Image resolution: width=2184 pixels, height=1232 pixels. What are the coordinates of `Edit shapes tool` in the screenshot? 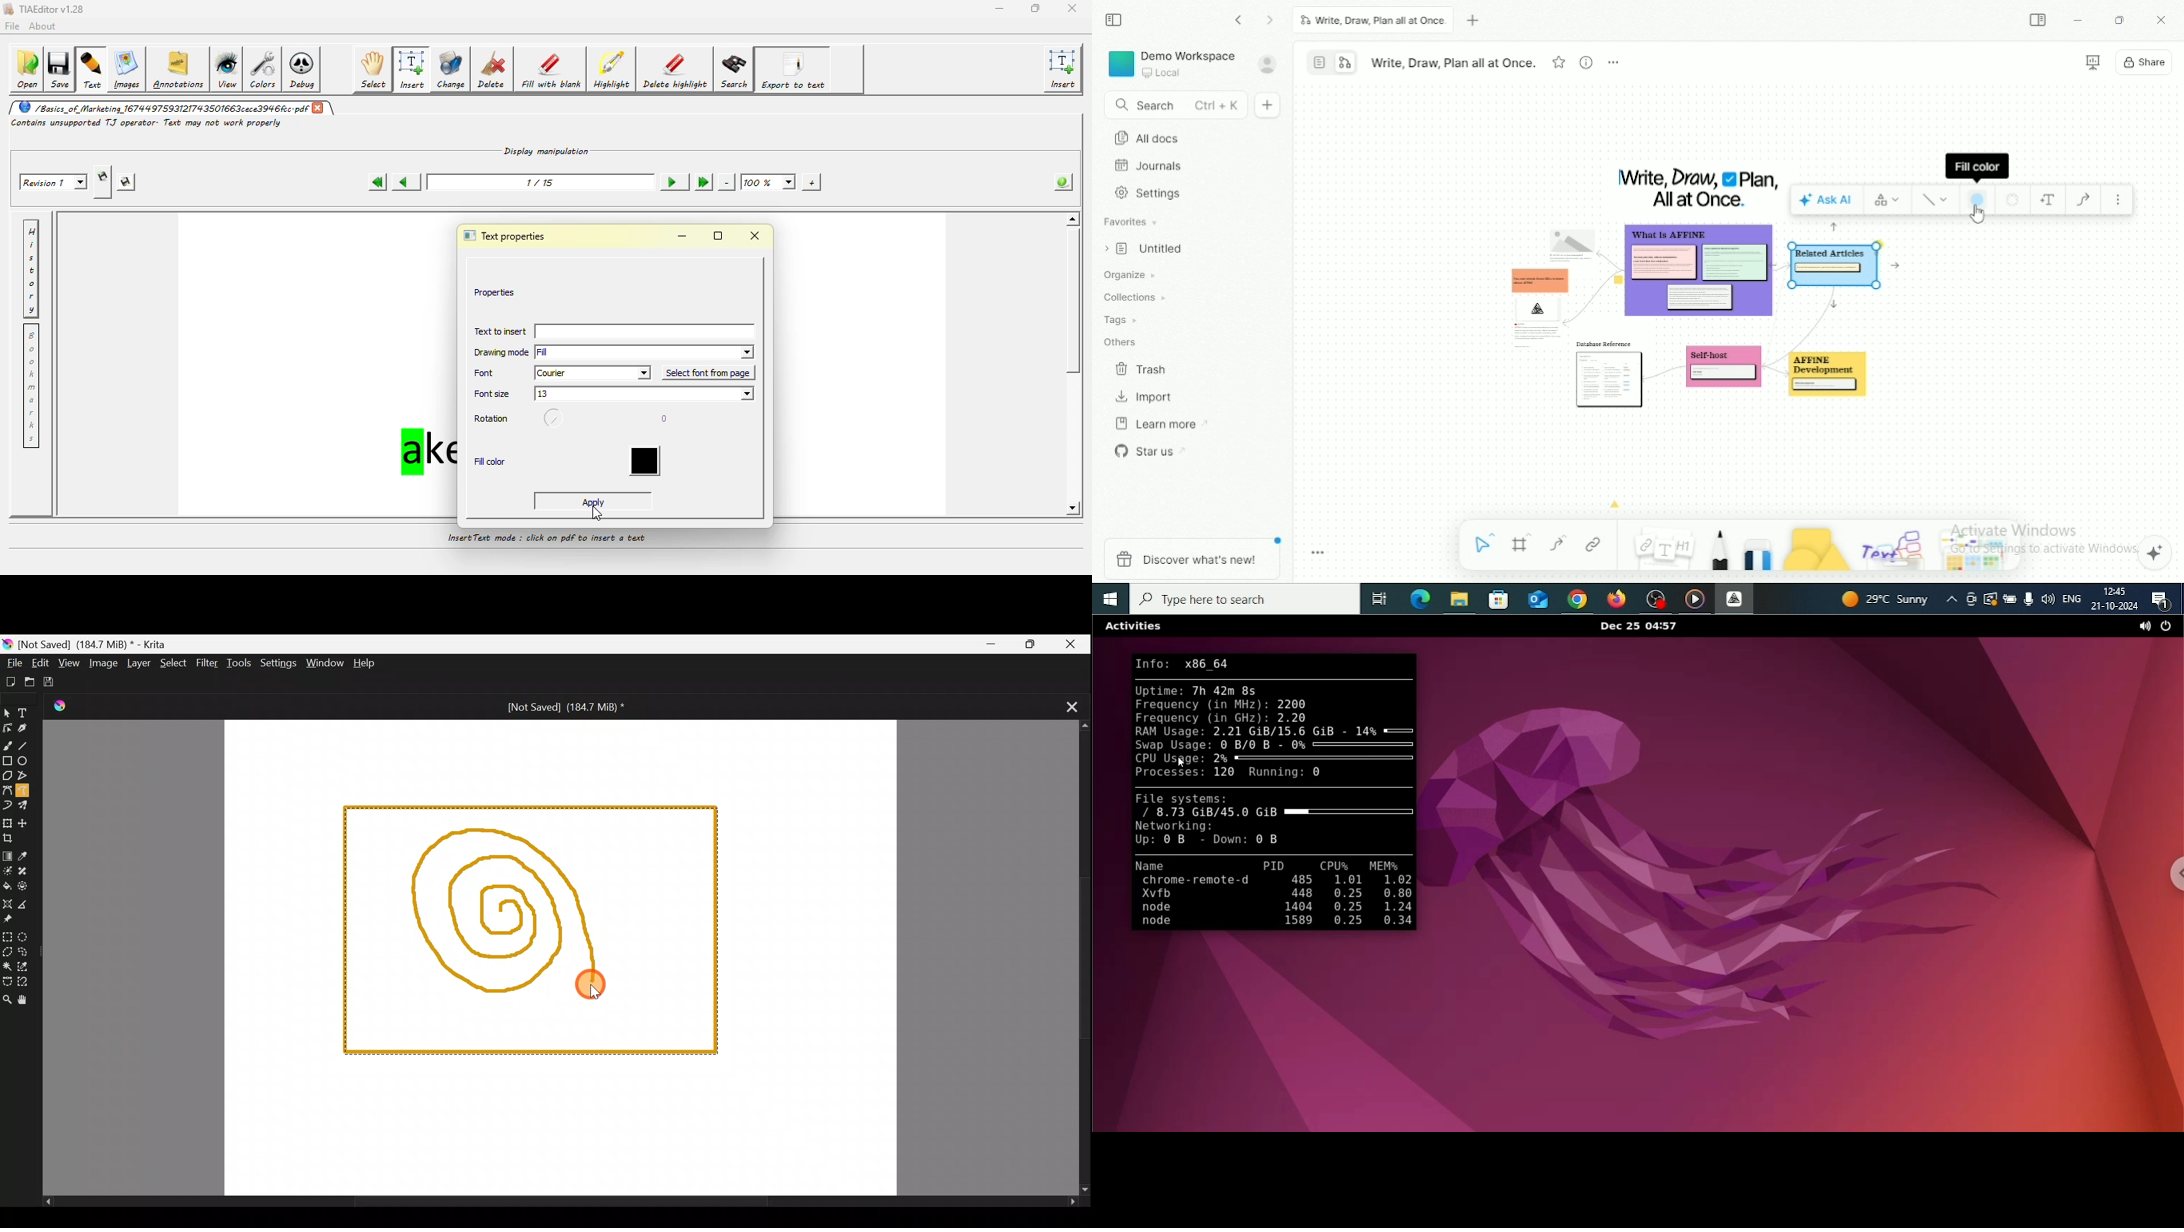 It's located at (7, 728).